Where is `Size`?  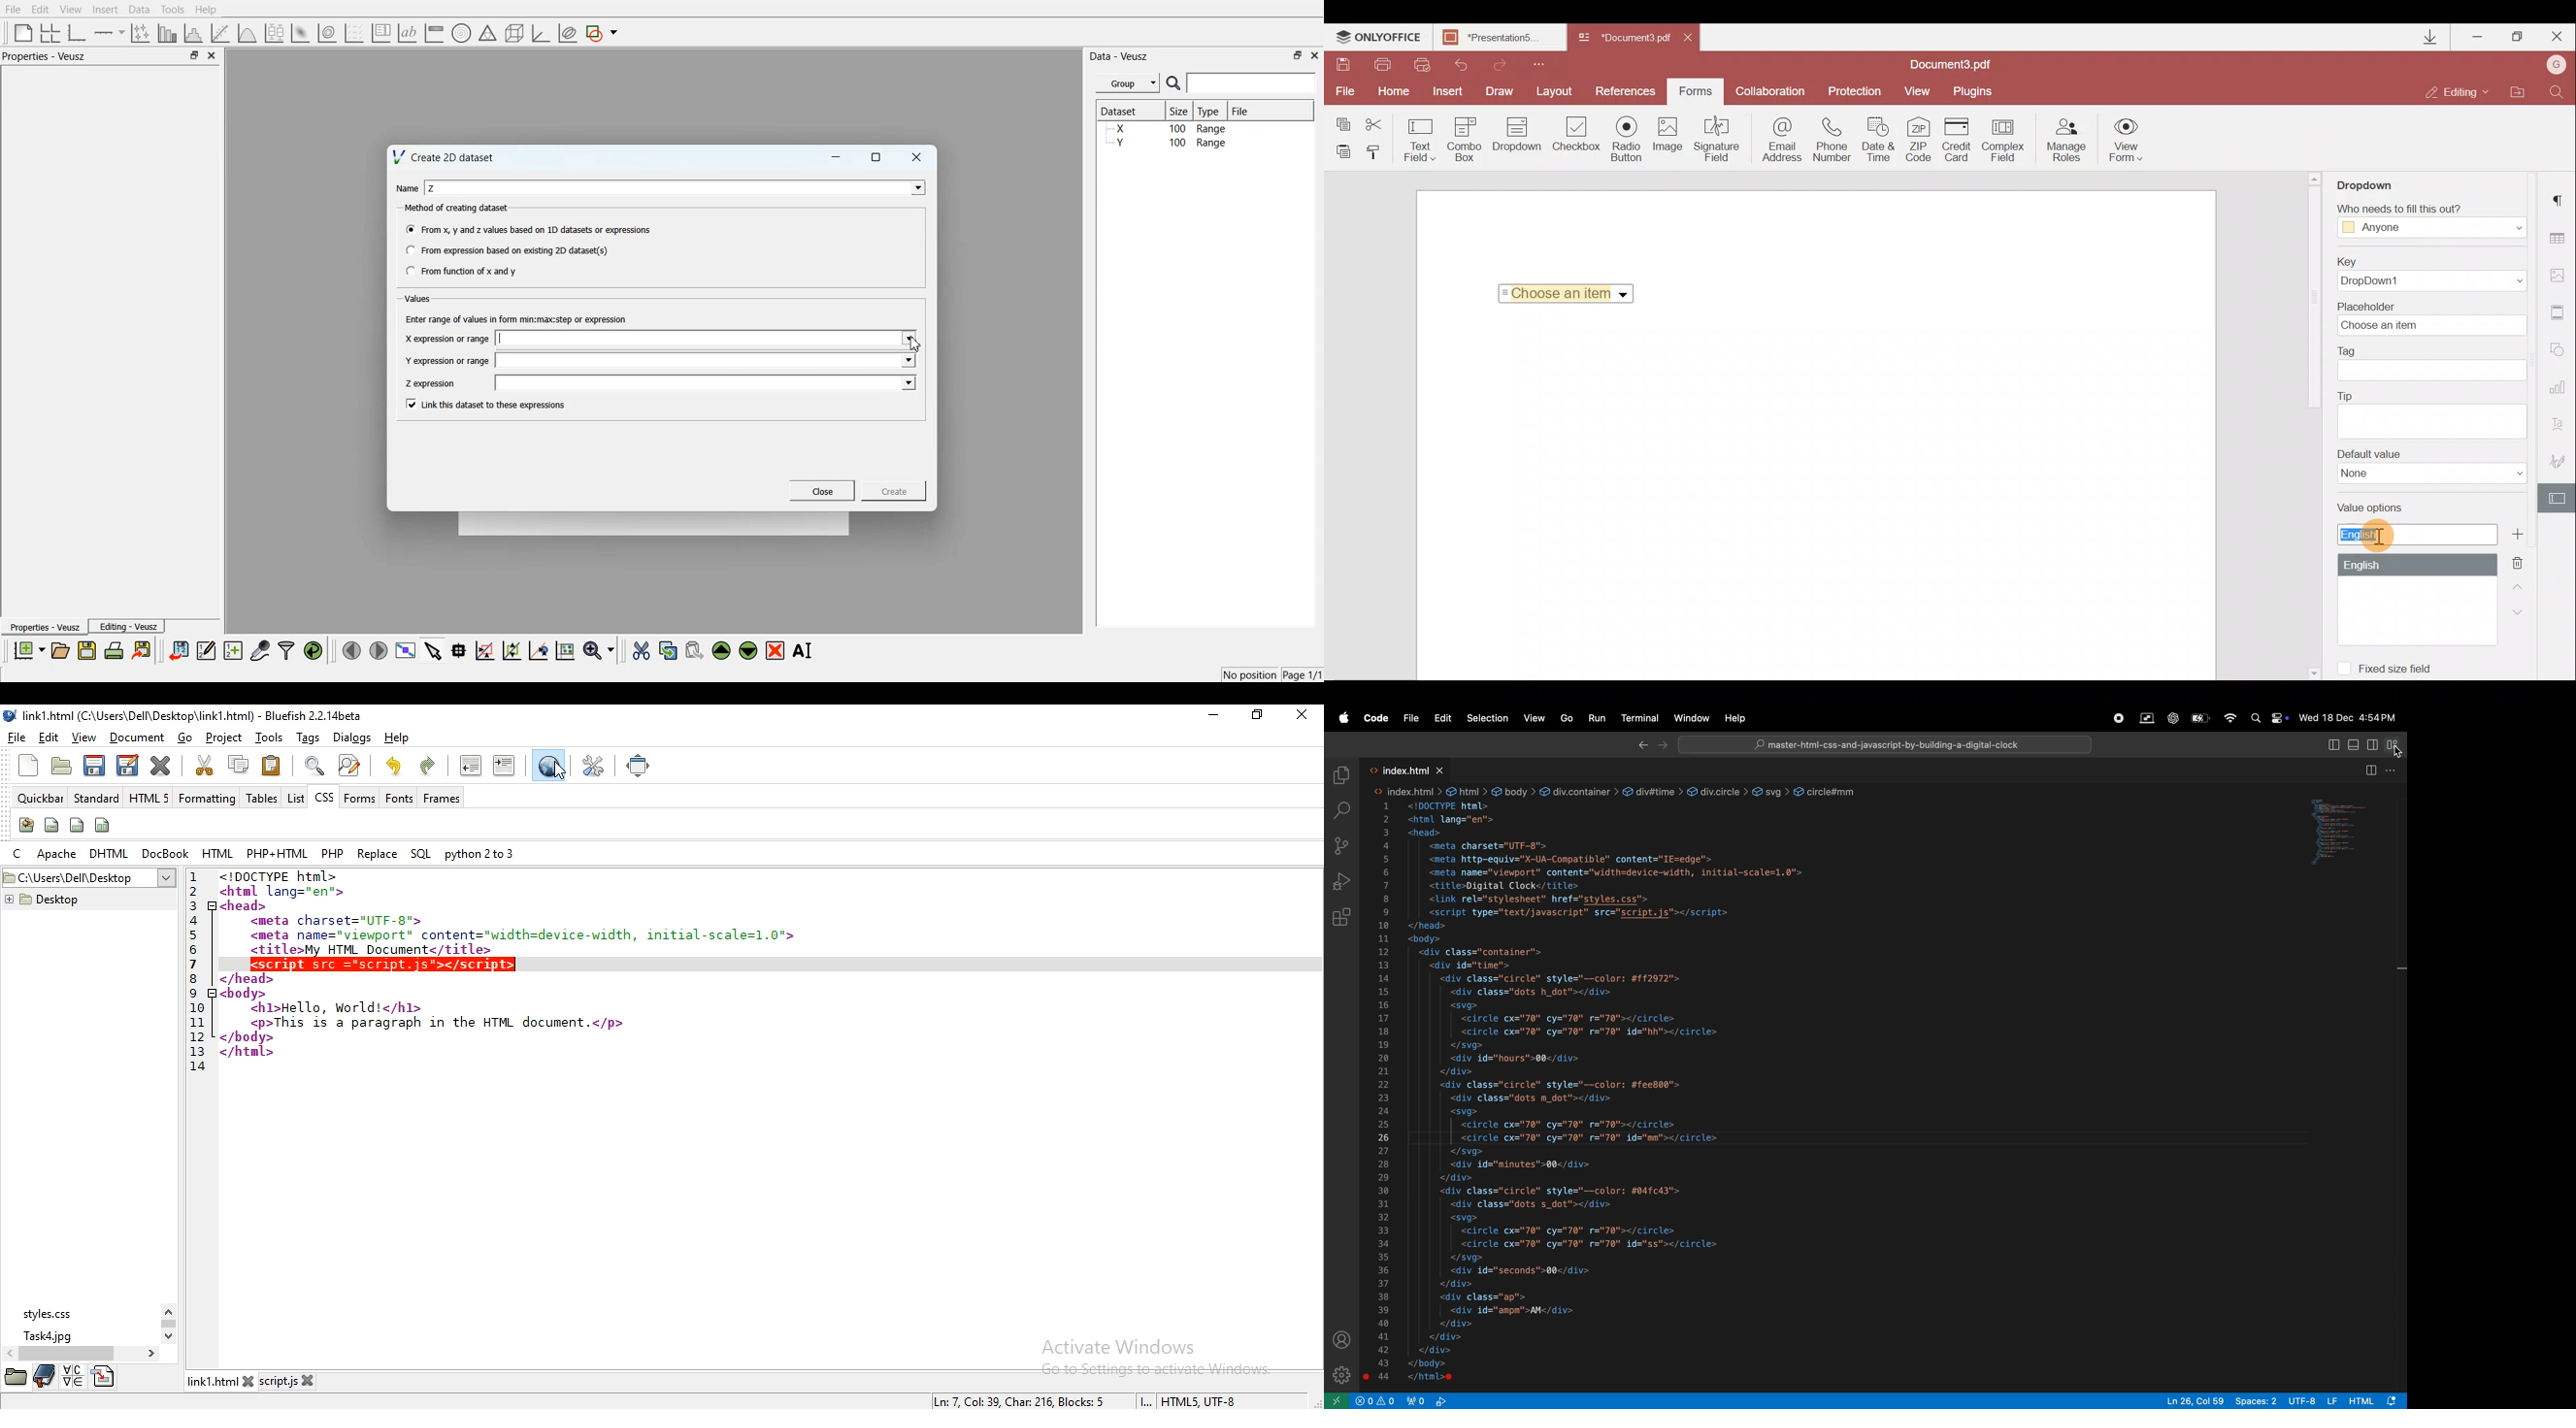 Size is located at coordinates (1180, 110).